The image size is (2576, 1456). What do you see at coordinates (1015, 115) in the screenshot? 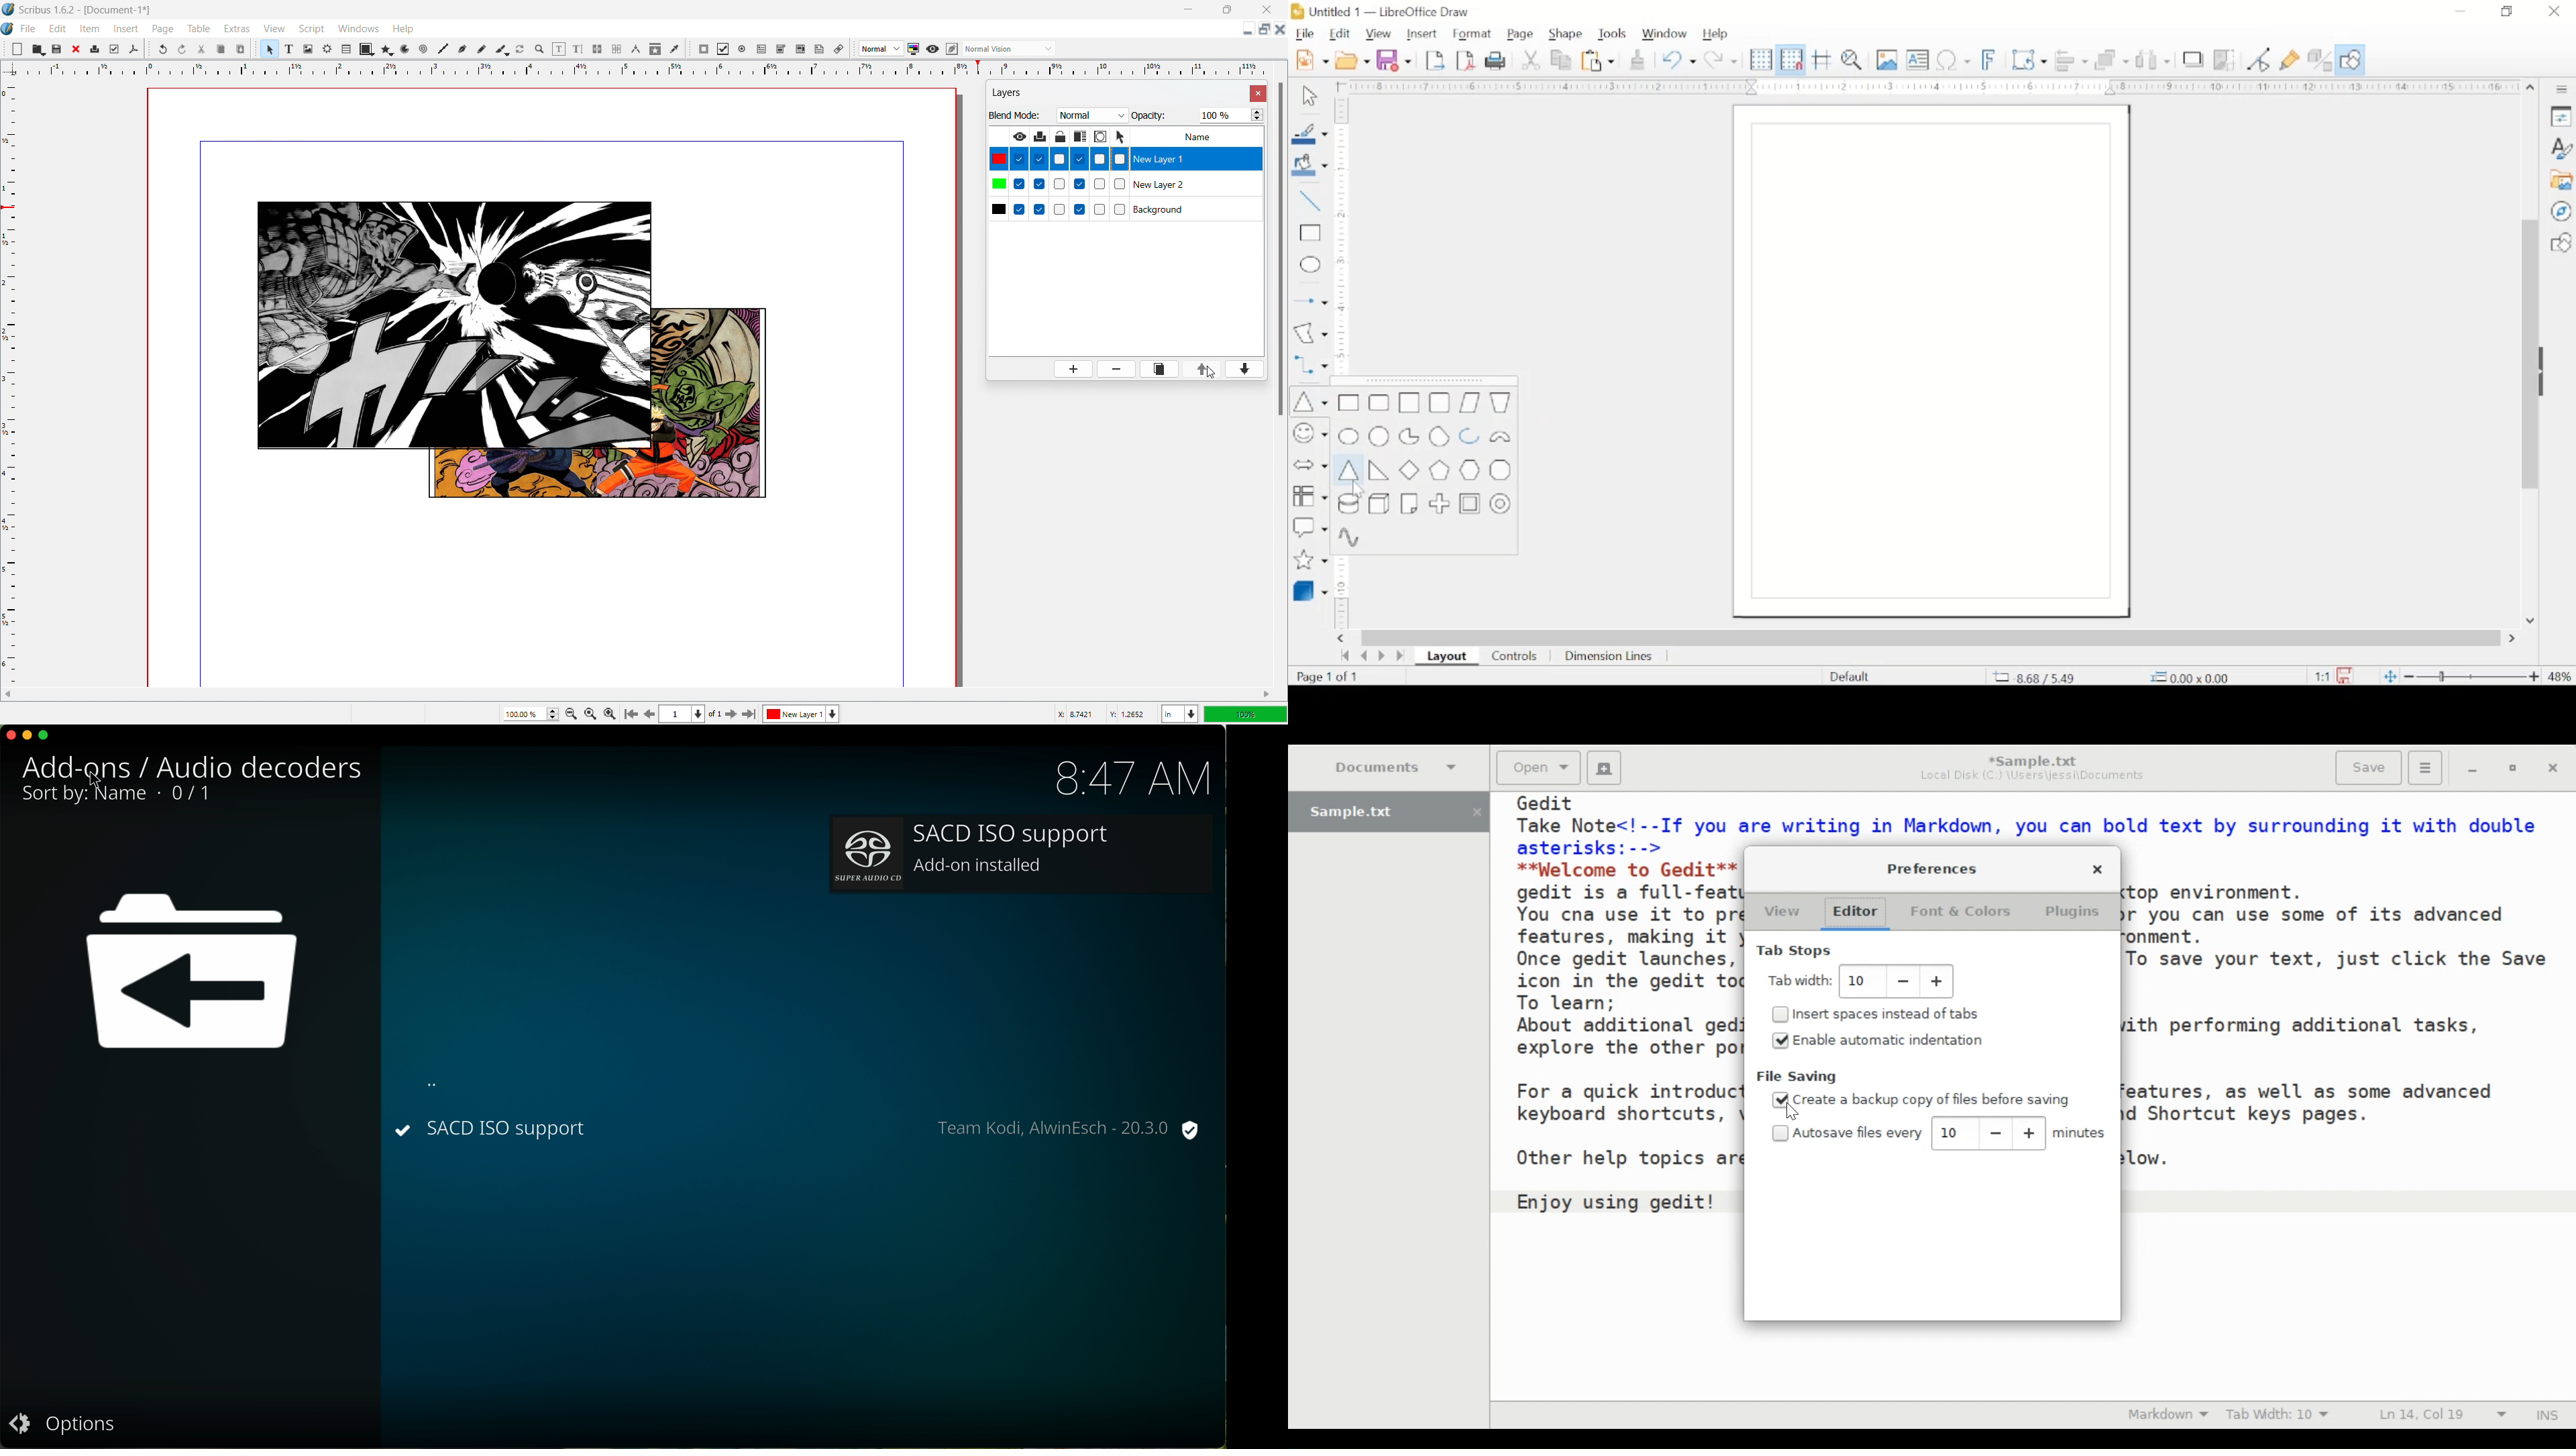
I see `Blend Mode:` at bounding box center [1015, 115].